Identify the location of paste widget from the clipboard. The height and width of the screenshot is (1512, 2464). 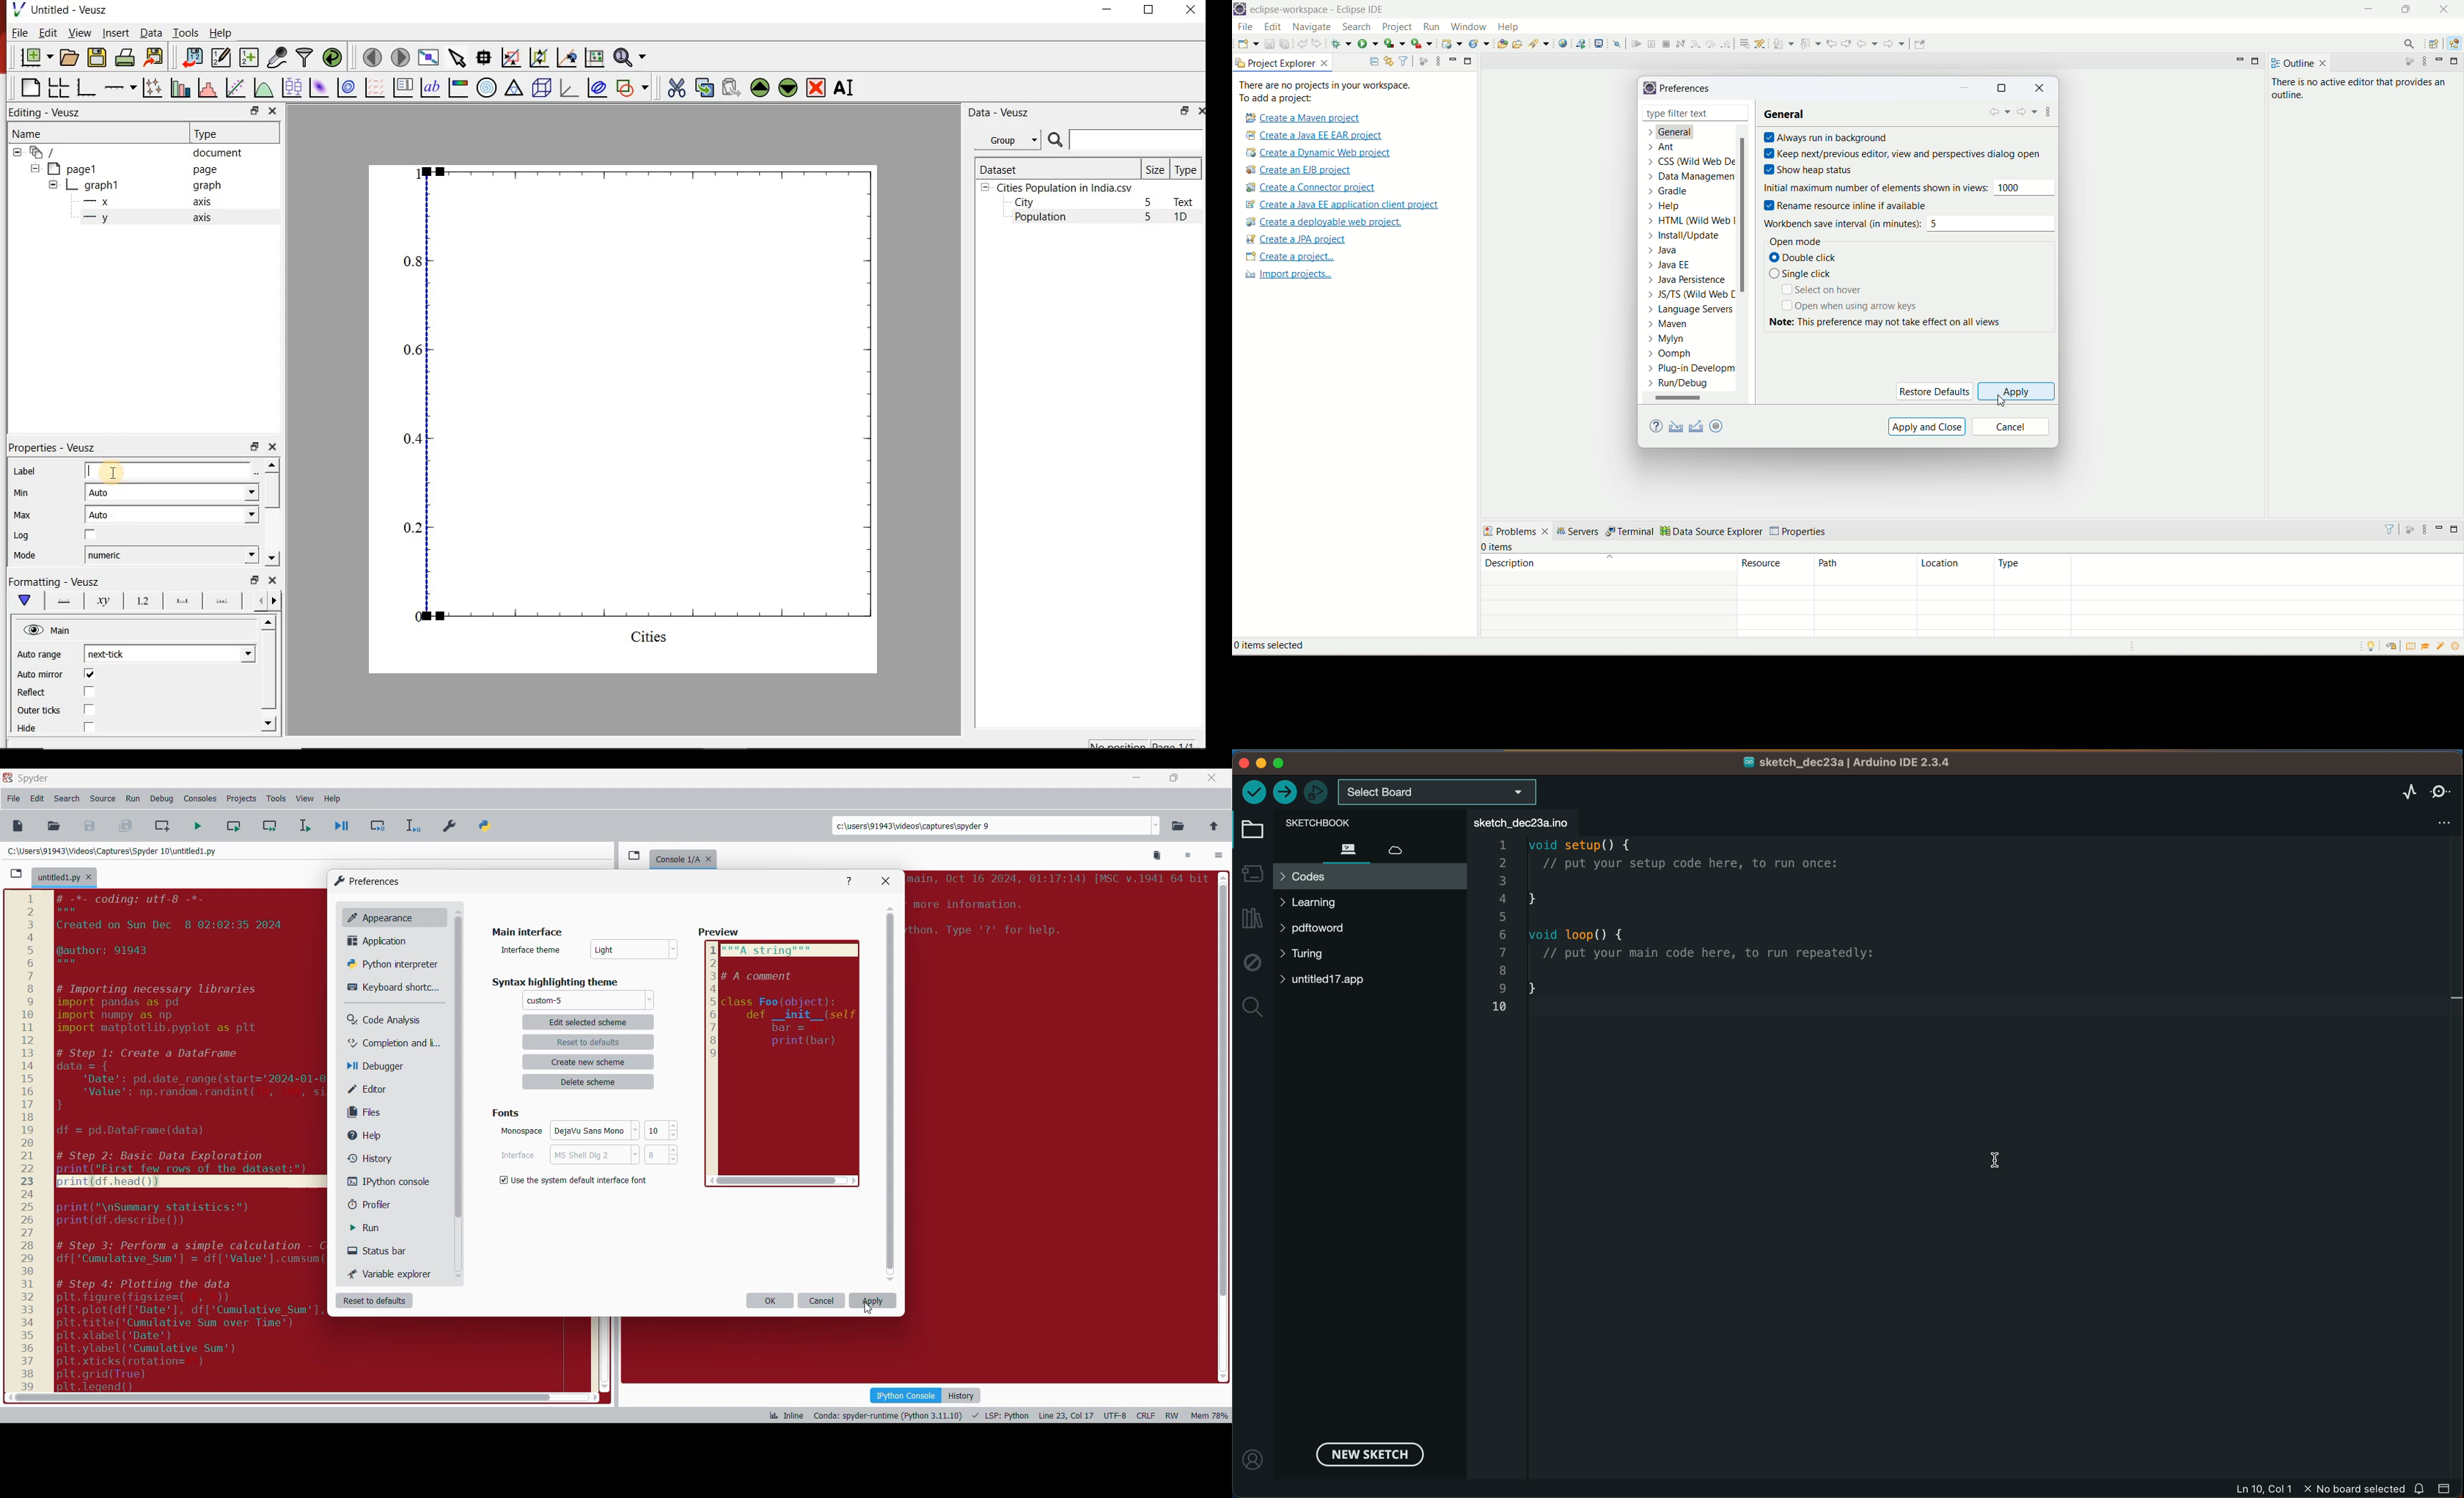
(732, 88).